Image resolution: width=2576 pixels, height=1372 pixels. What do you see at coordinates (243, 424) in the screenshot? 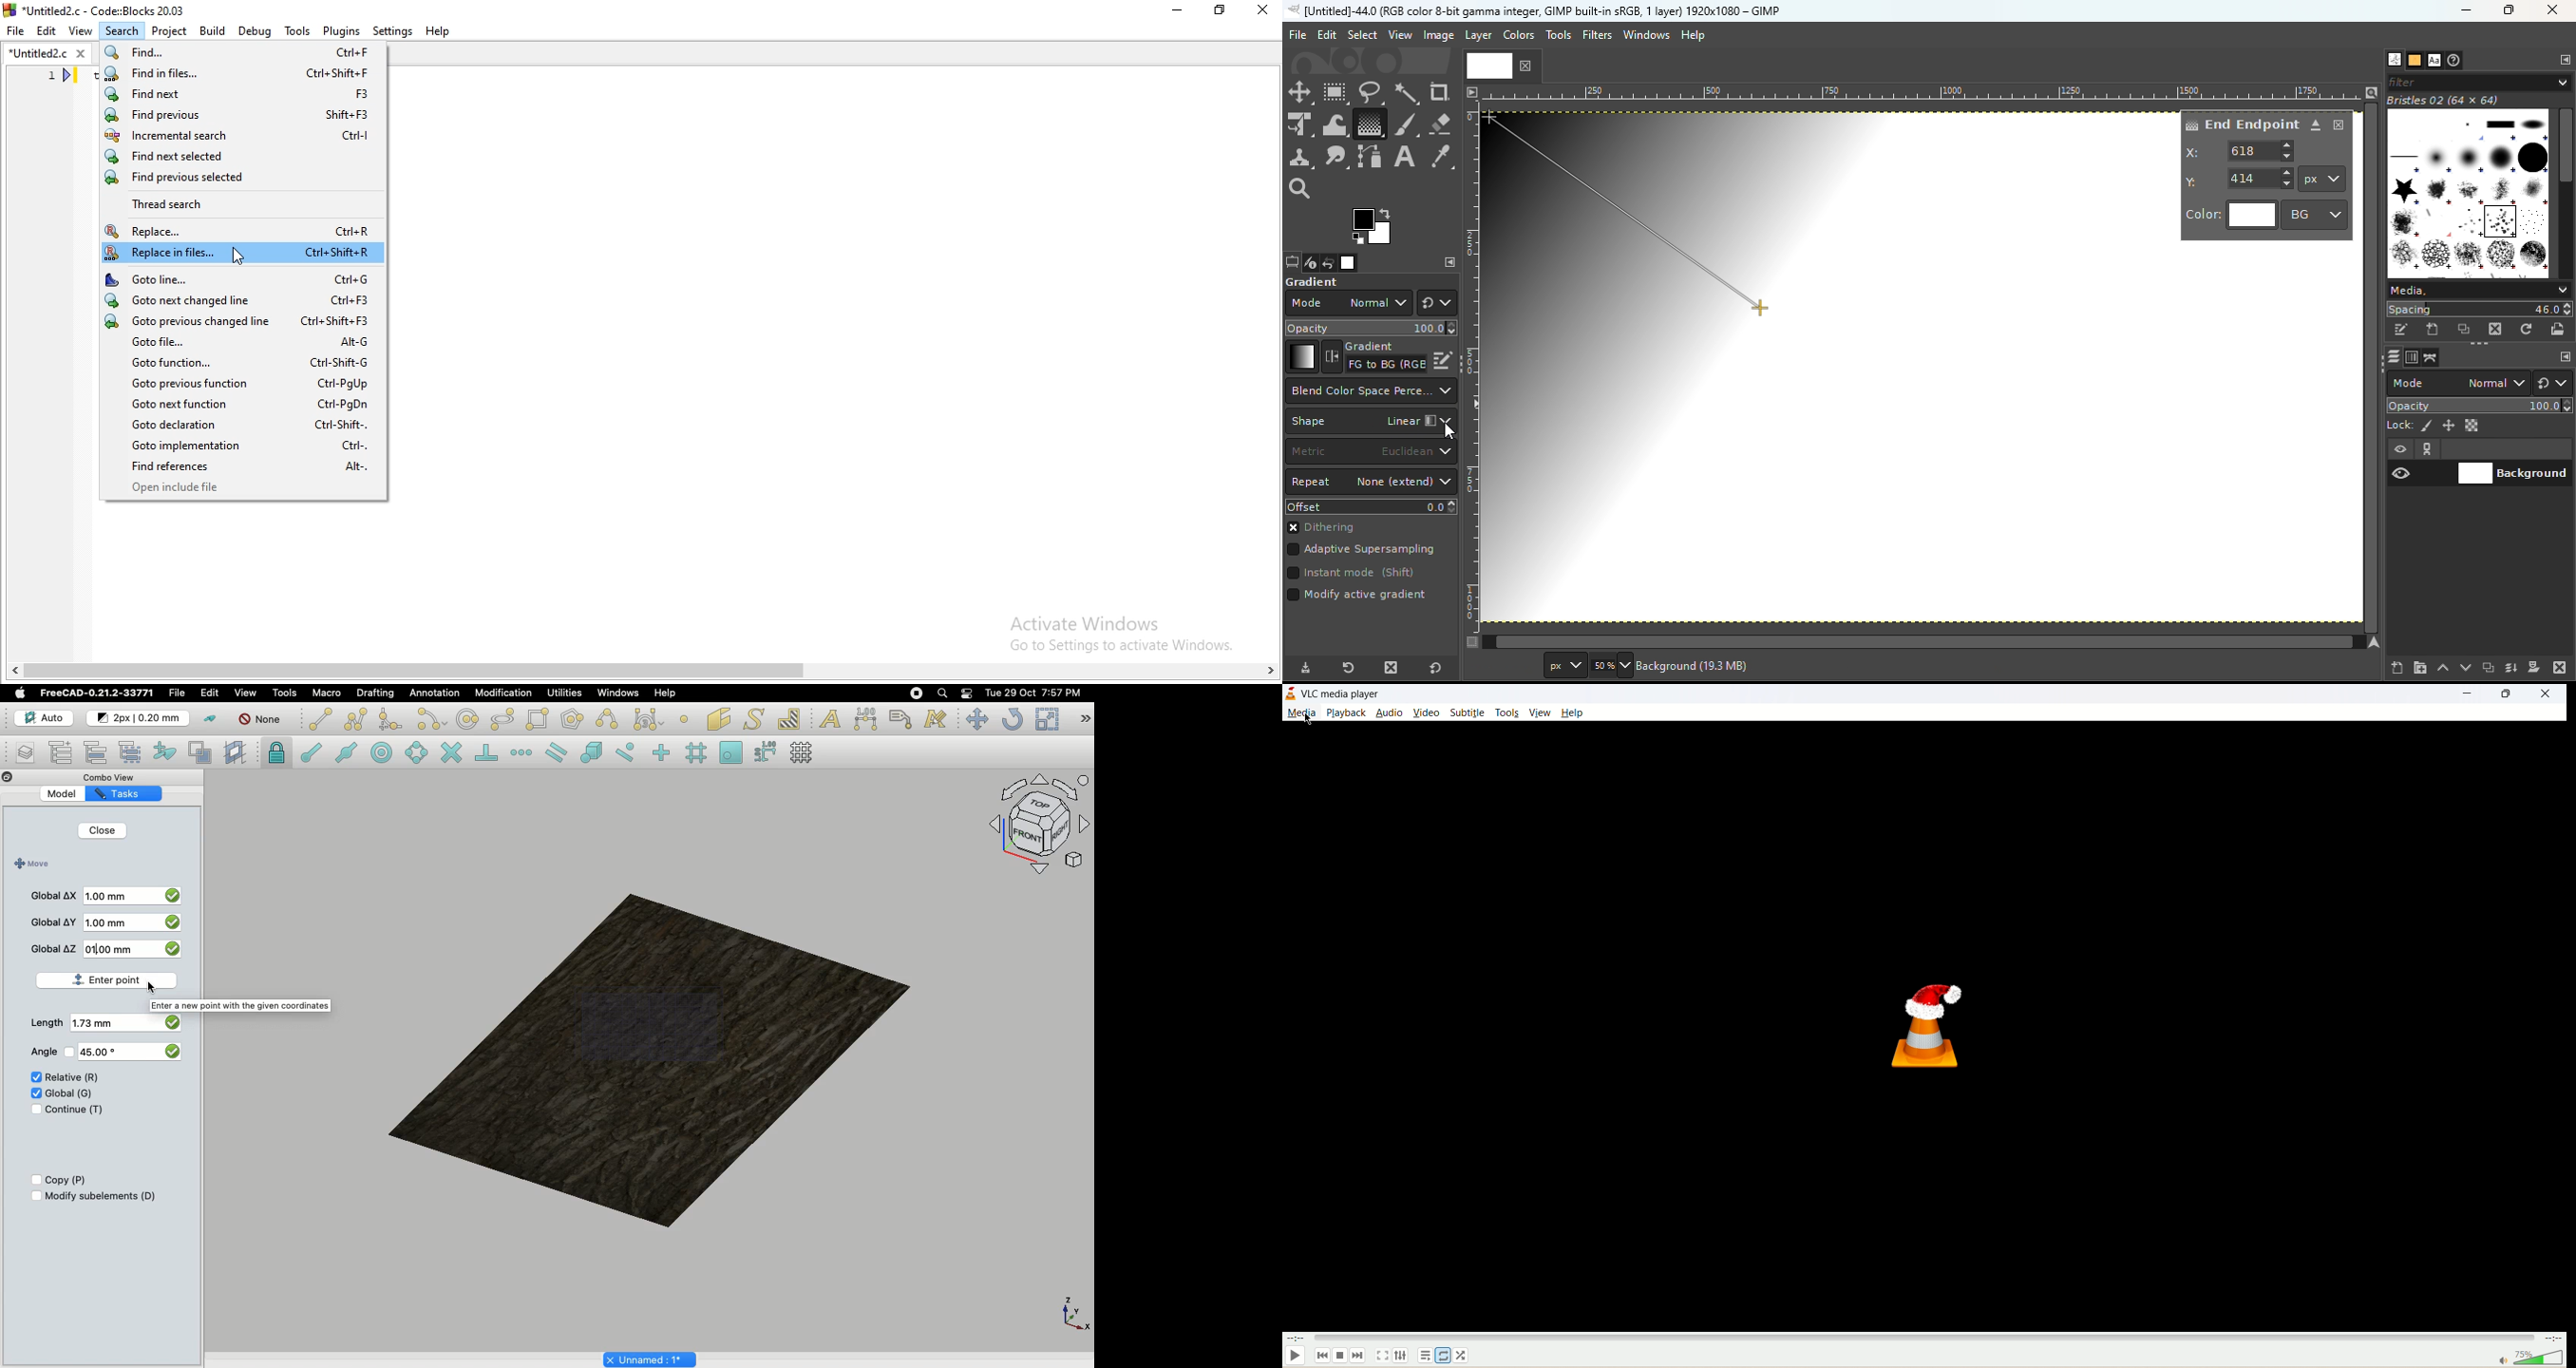
I see `Goto declaration` at bounding box center [243, 424].